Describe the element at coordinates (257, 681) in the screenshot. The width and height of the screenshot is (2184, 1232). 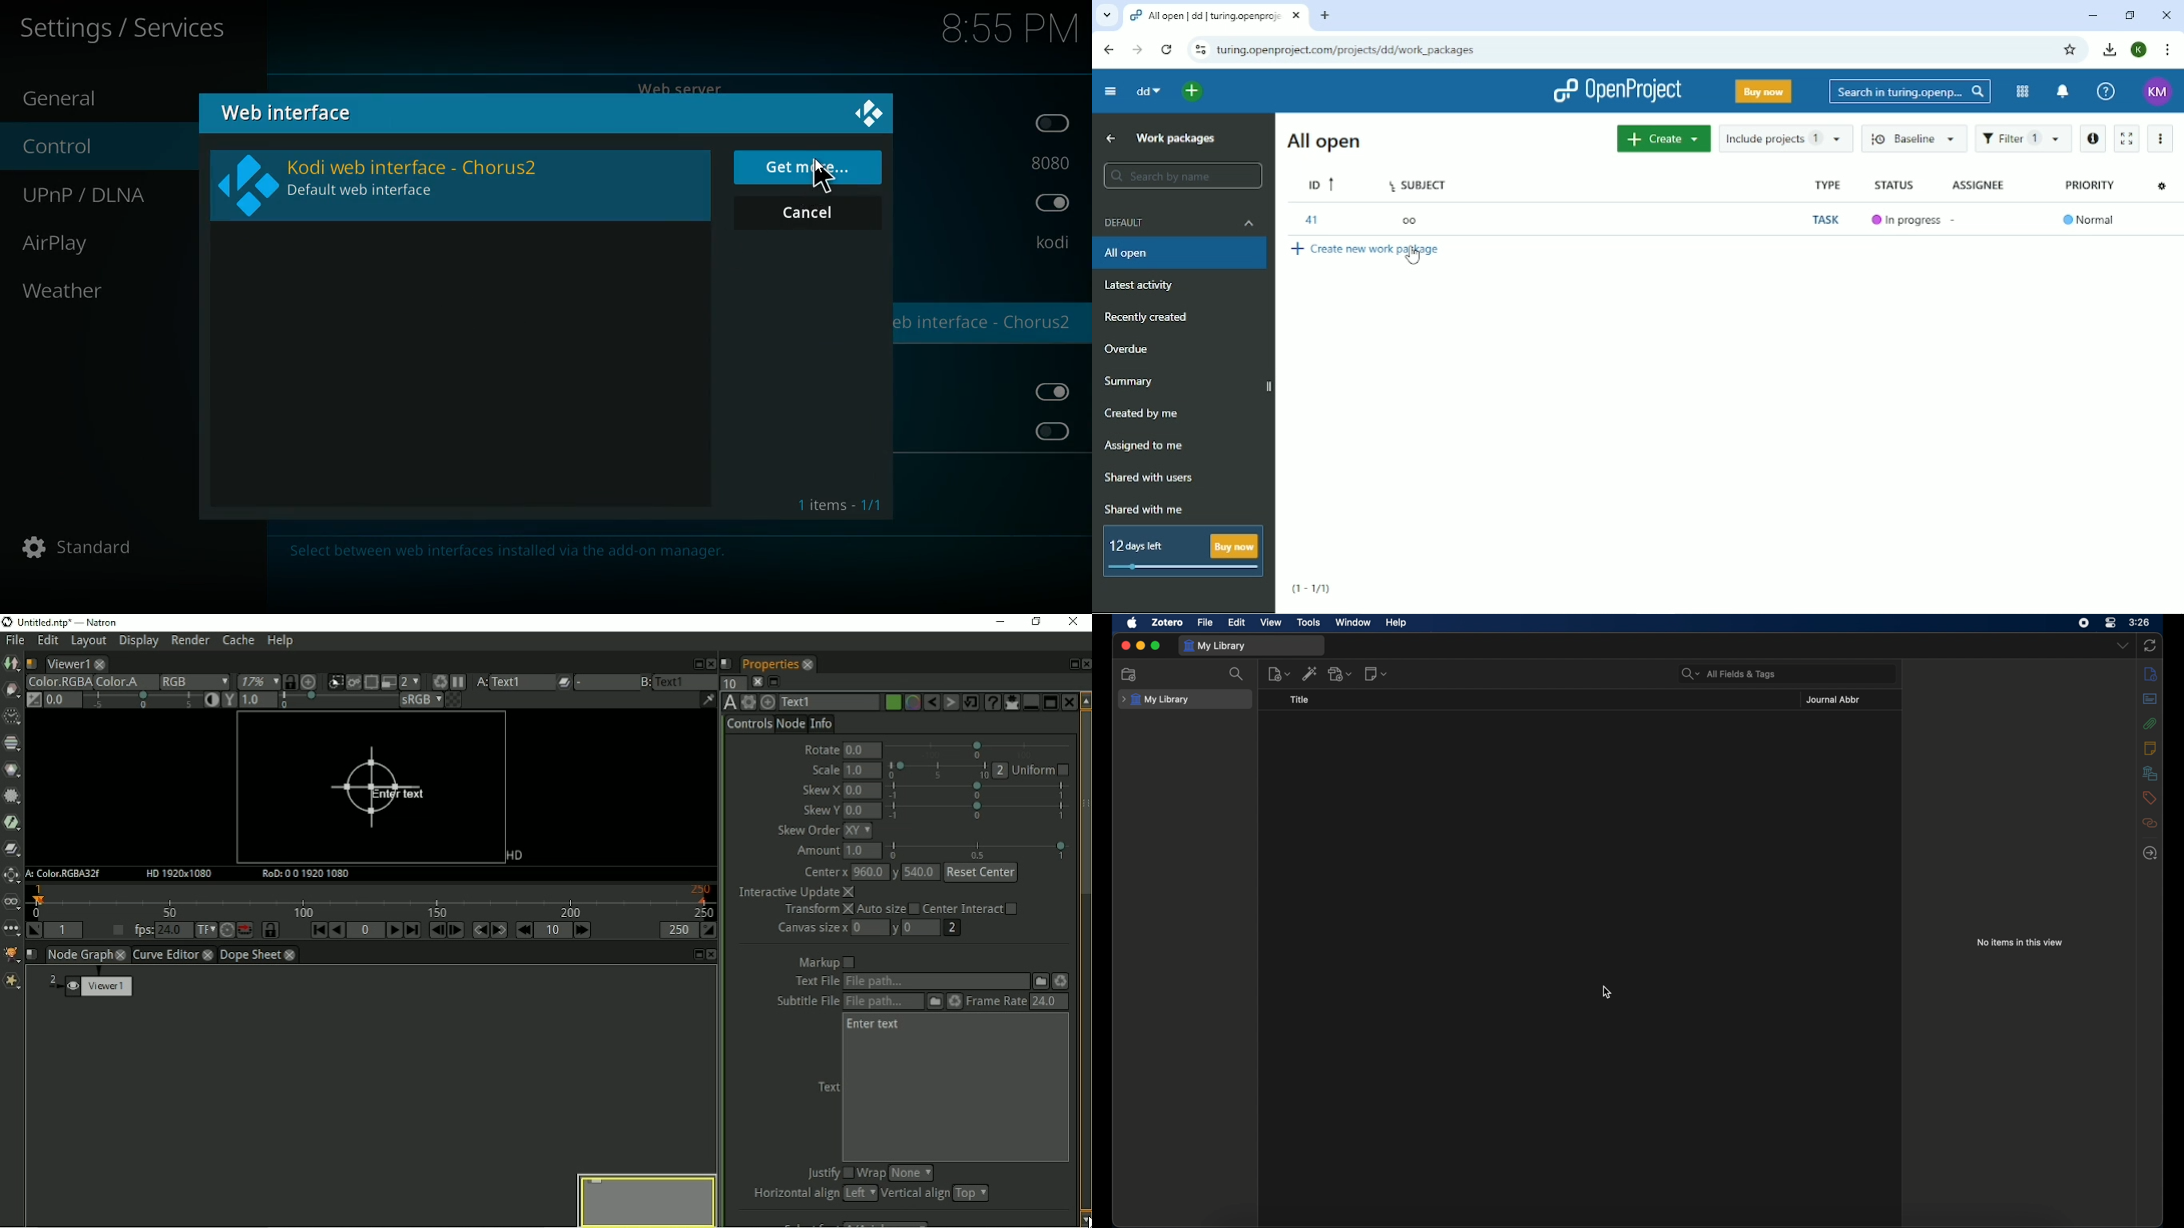
I see `17%` at that location.